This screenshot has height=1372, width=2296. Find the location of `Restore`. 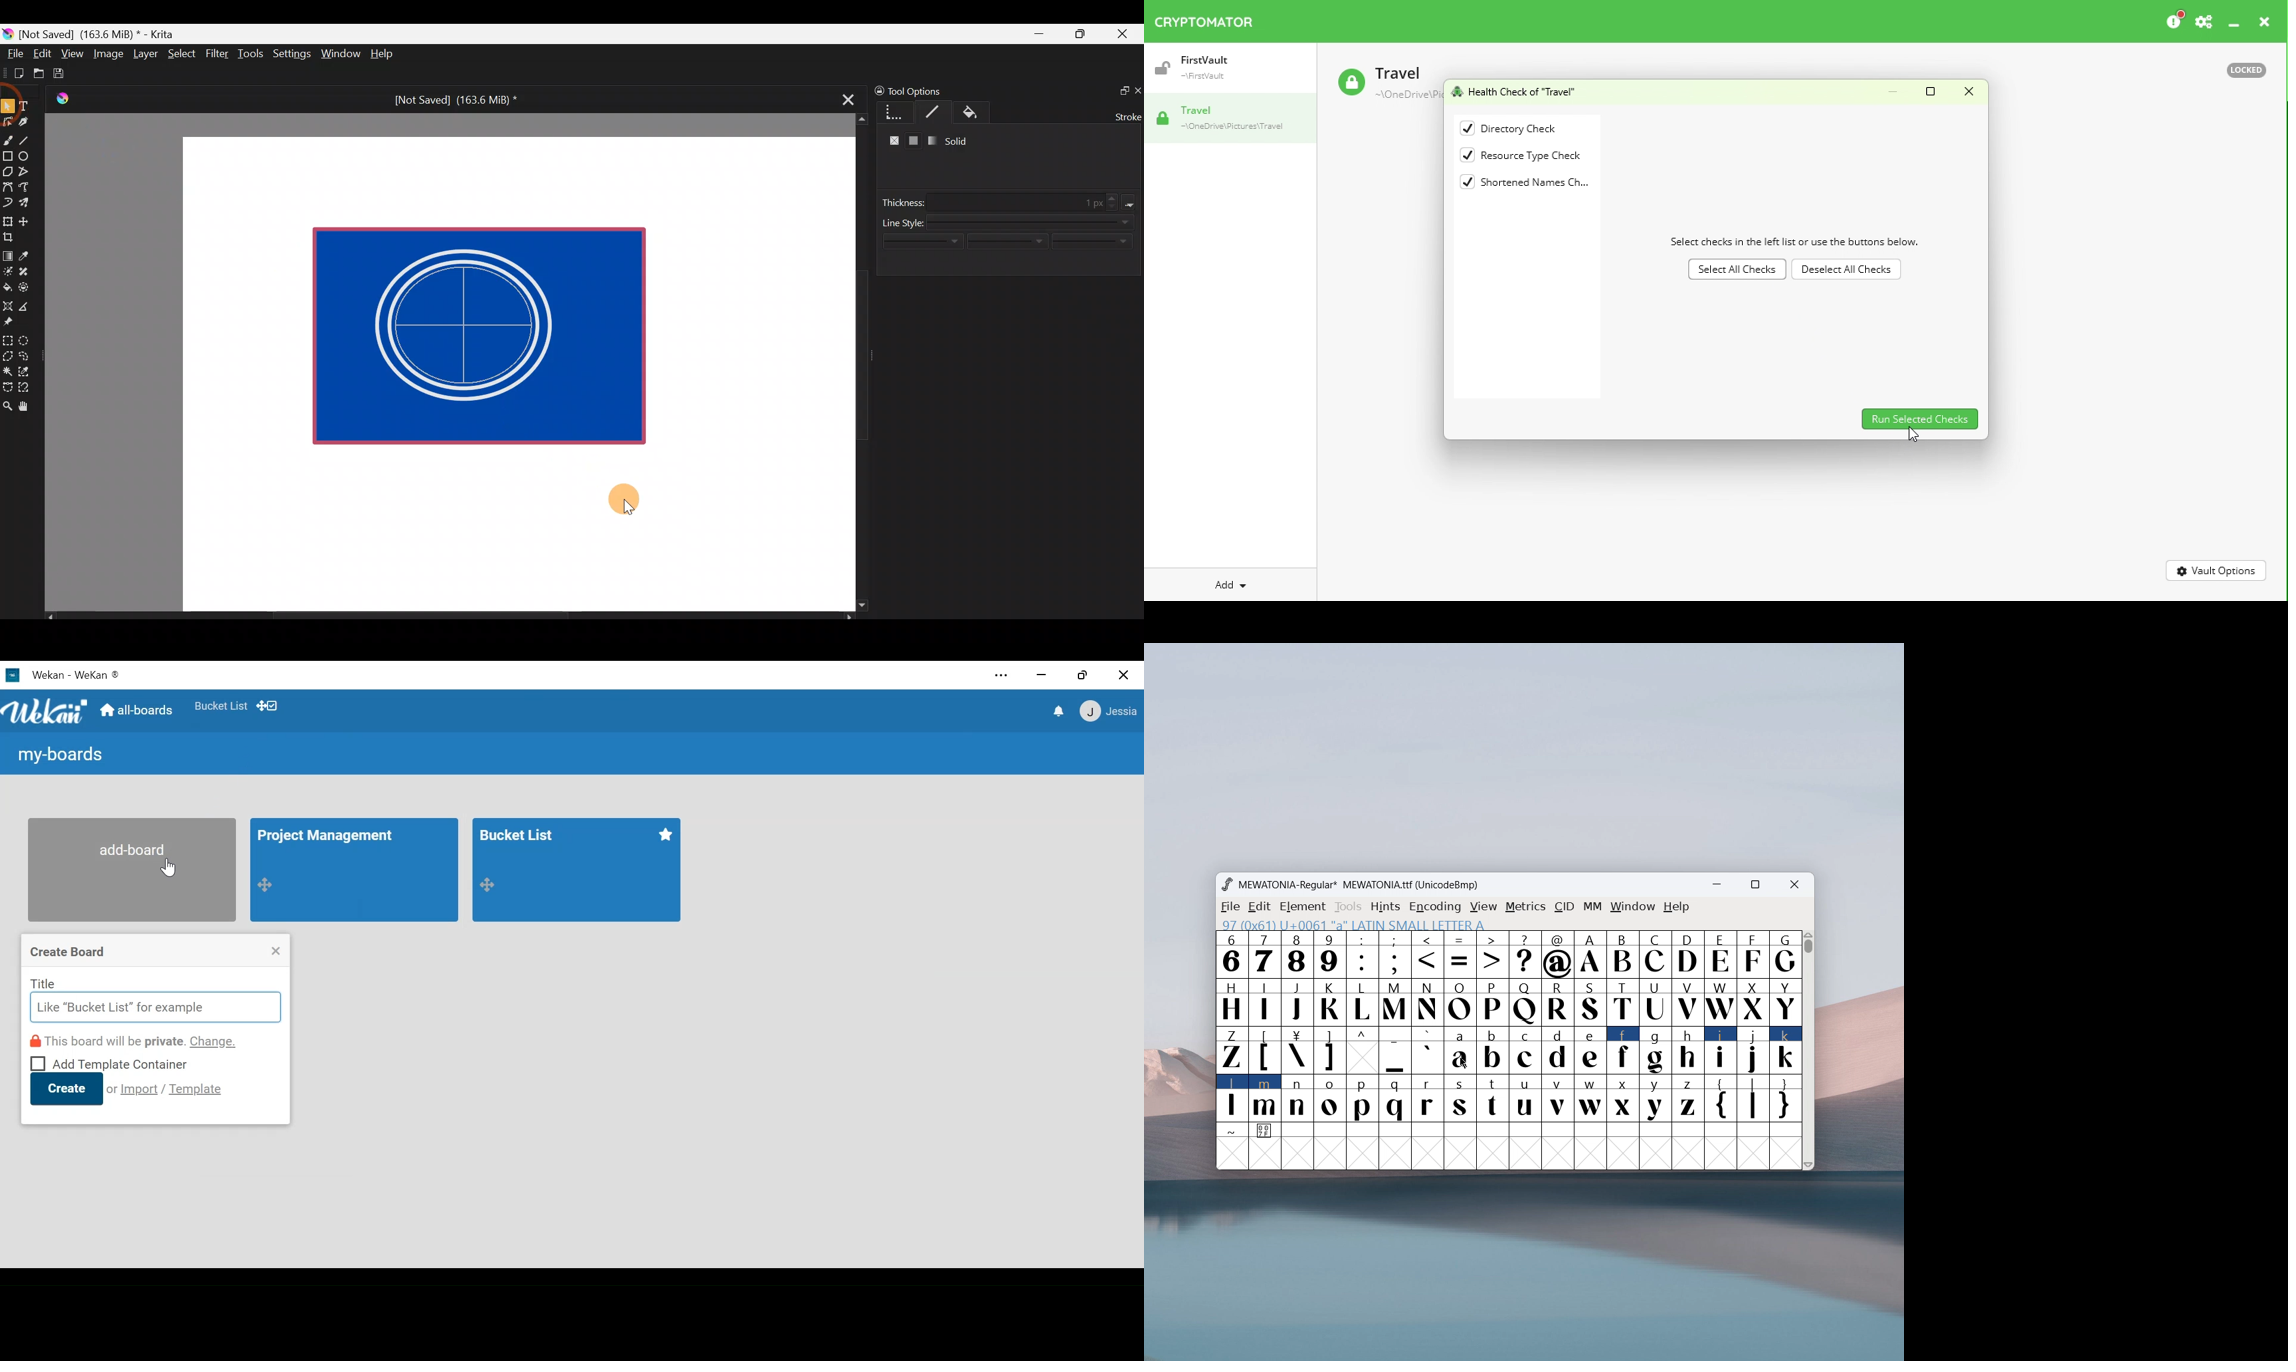

Restore is located at coordinates (1083, 675).